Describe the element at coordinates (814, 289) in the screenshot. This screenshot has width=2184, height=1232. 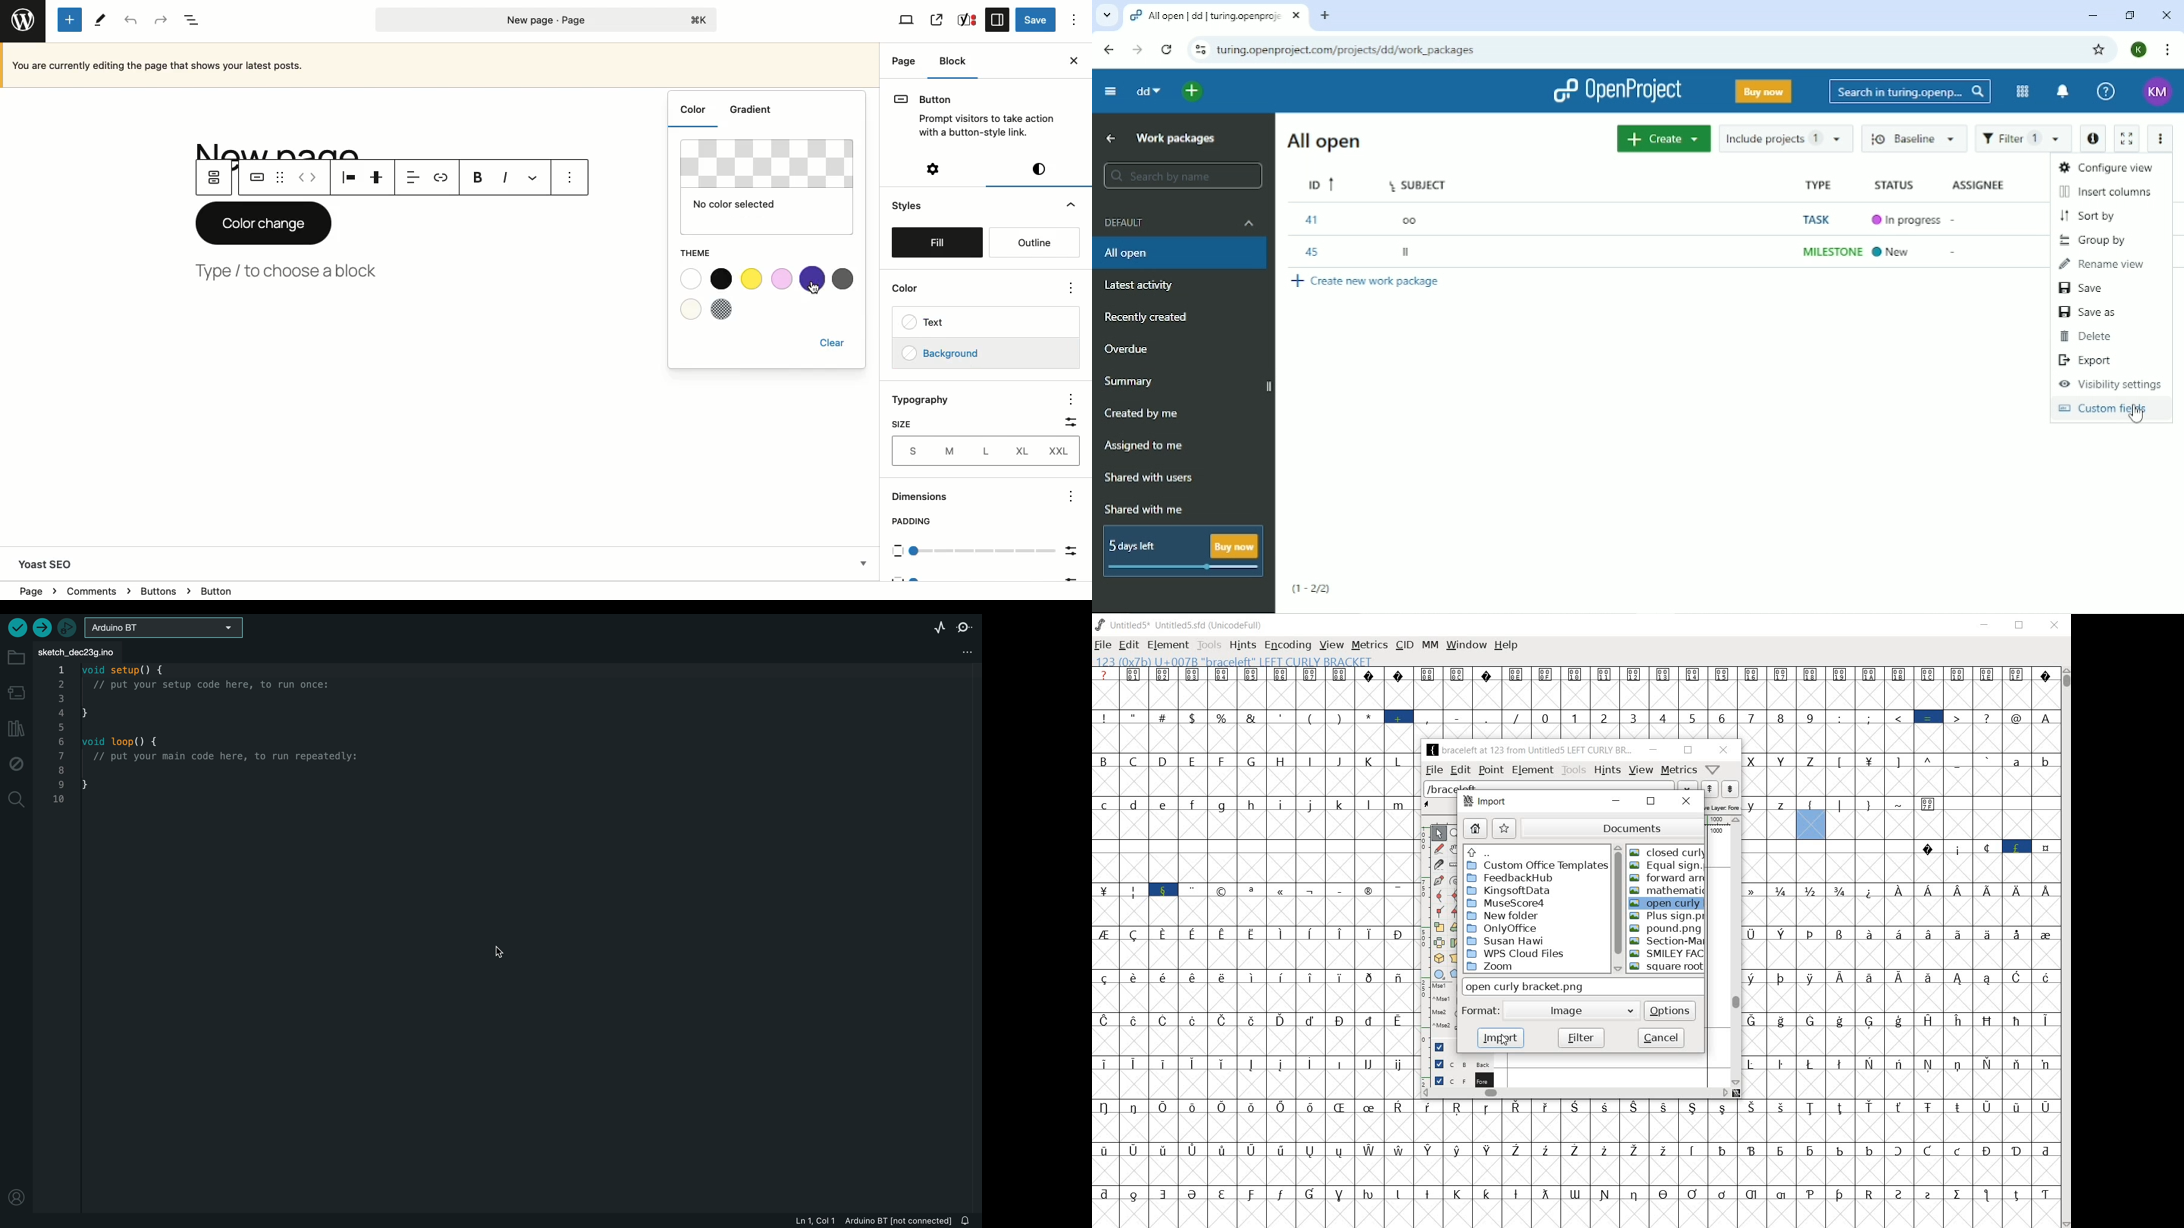
I see `cursor` at that location.